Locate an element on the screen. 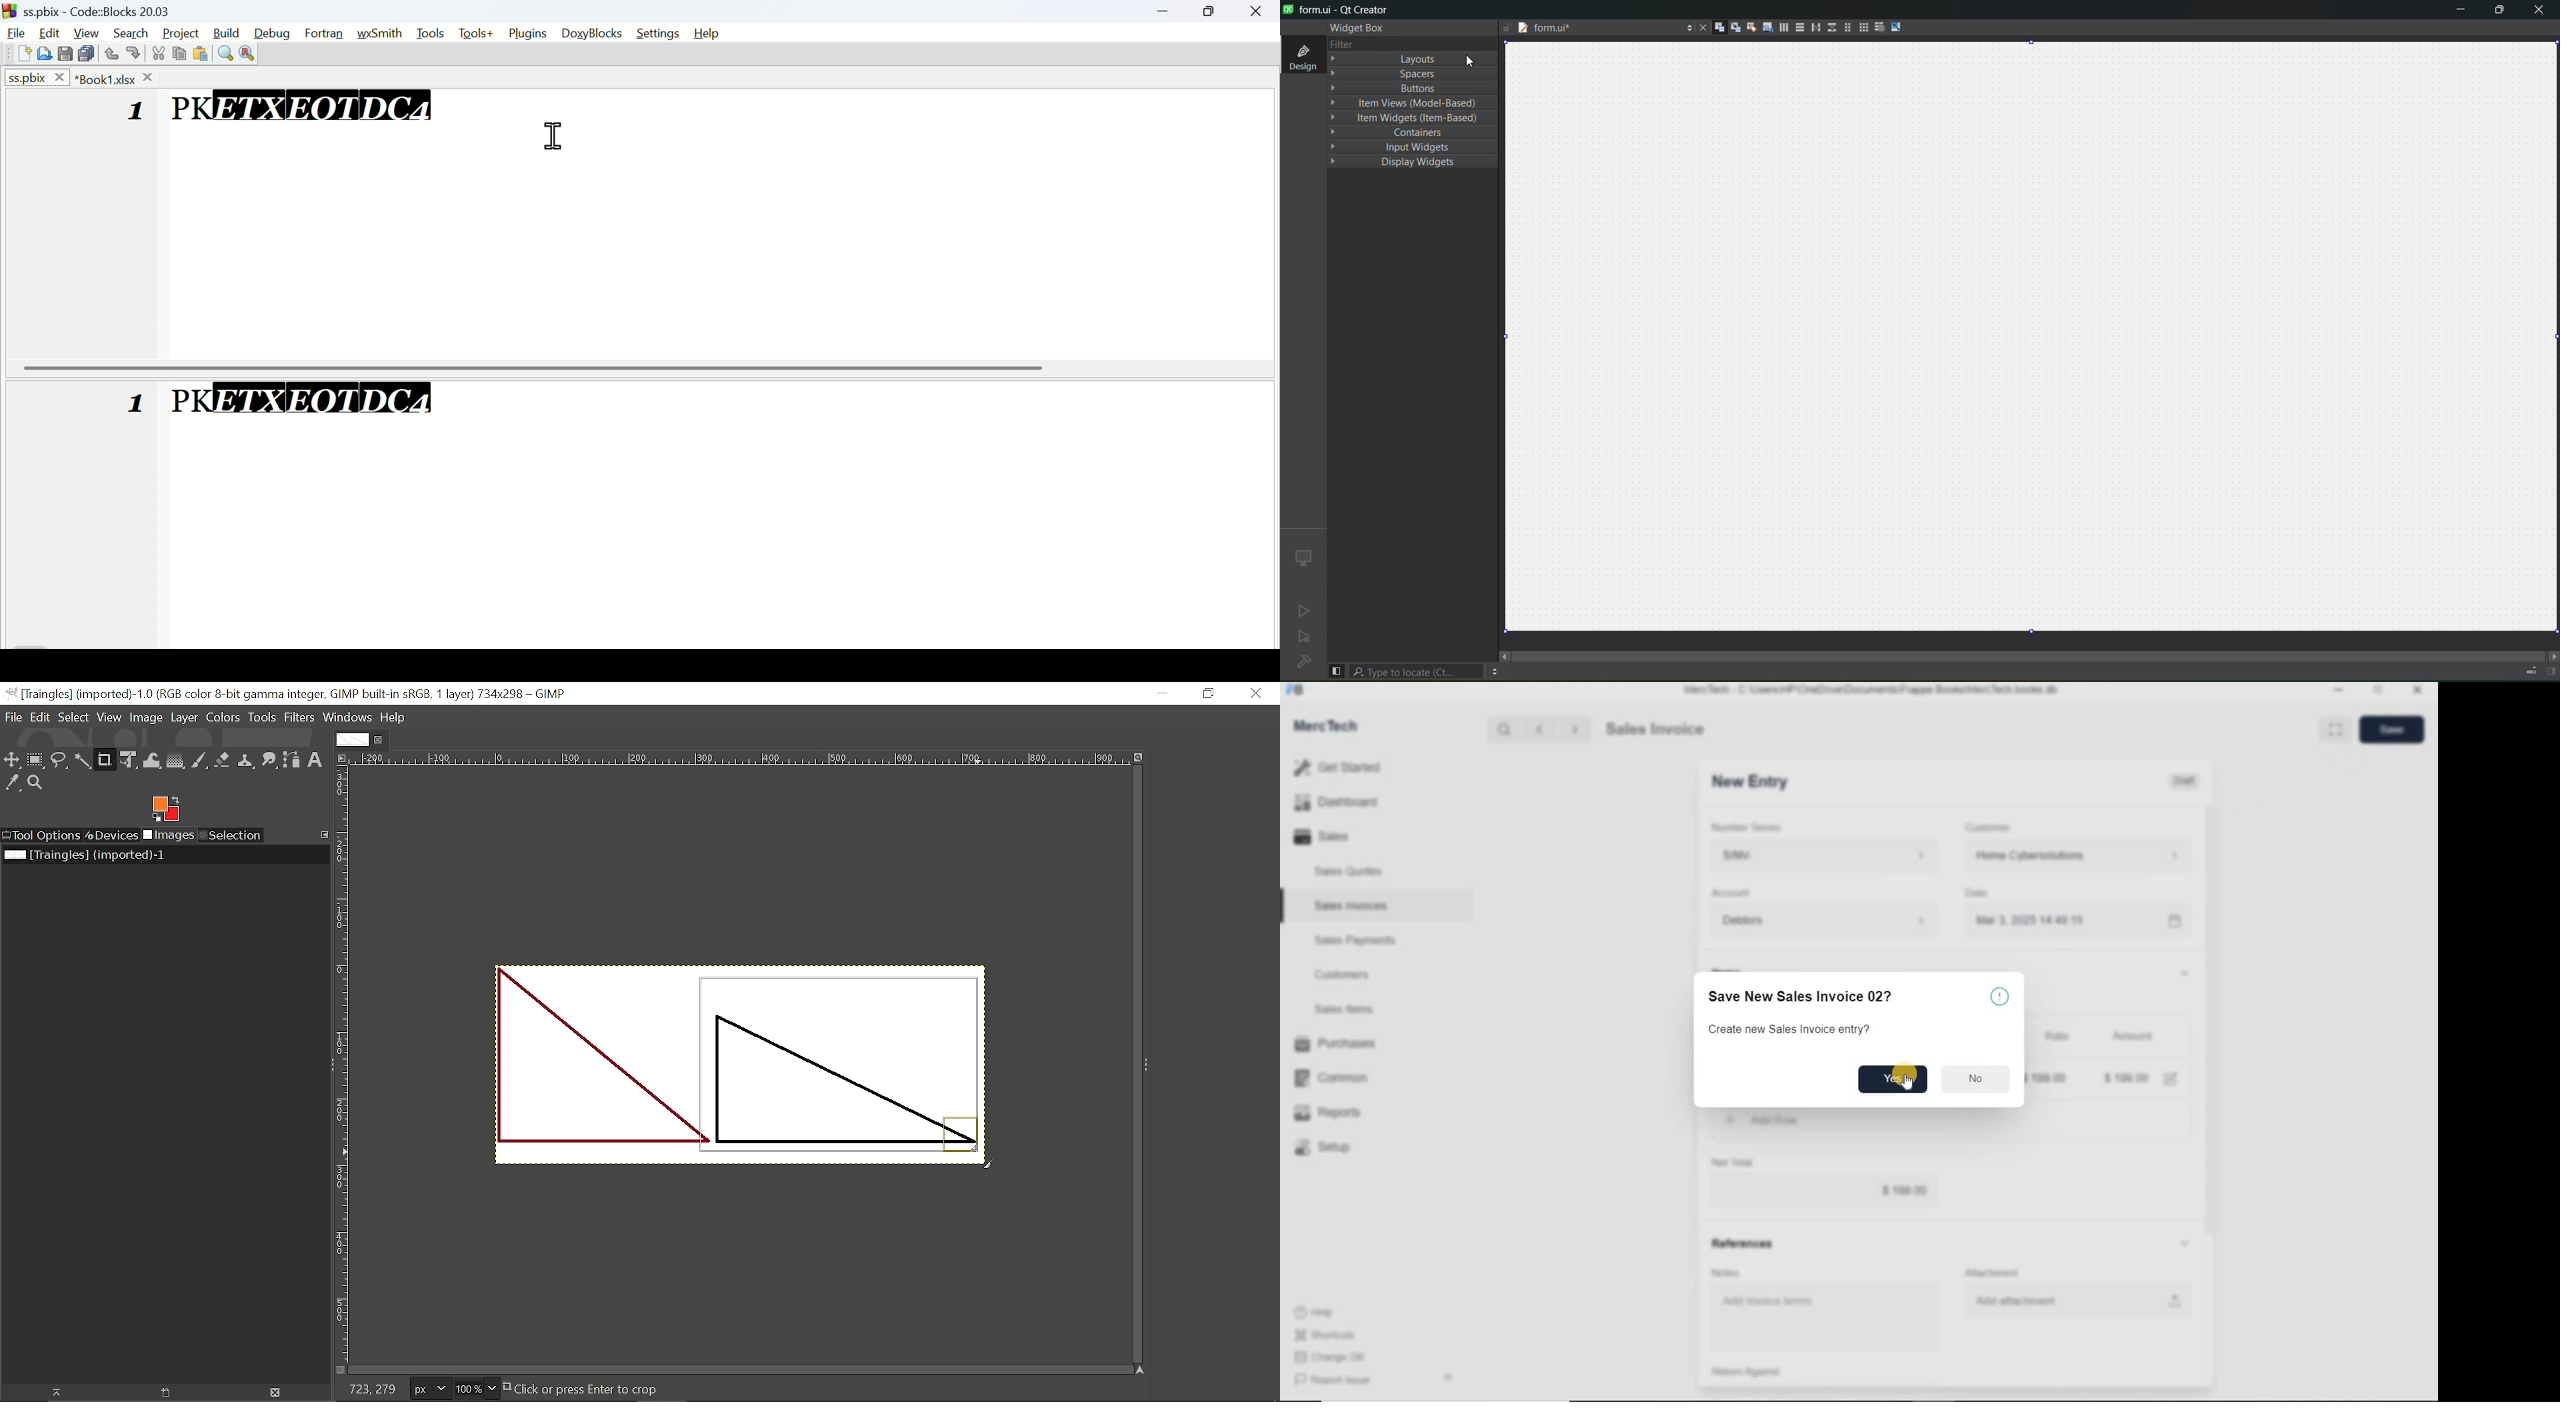 This screenshot has height=1428, width=2576. item views is located at coordinates (1415, 103).